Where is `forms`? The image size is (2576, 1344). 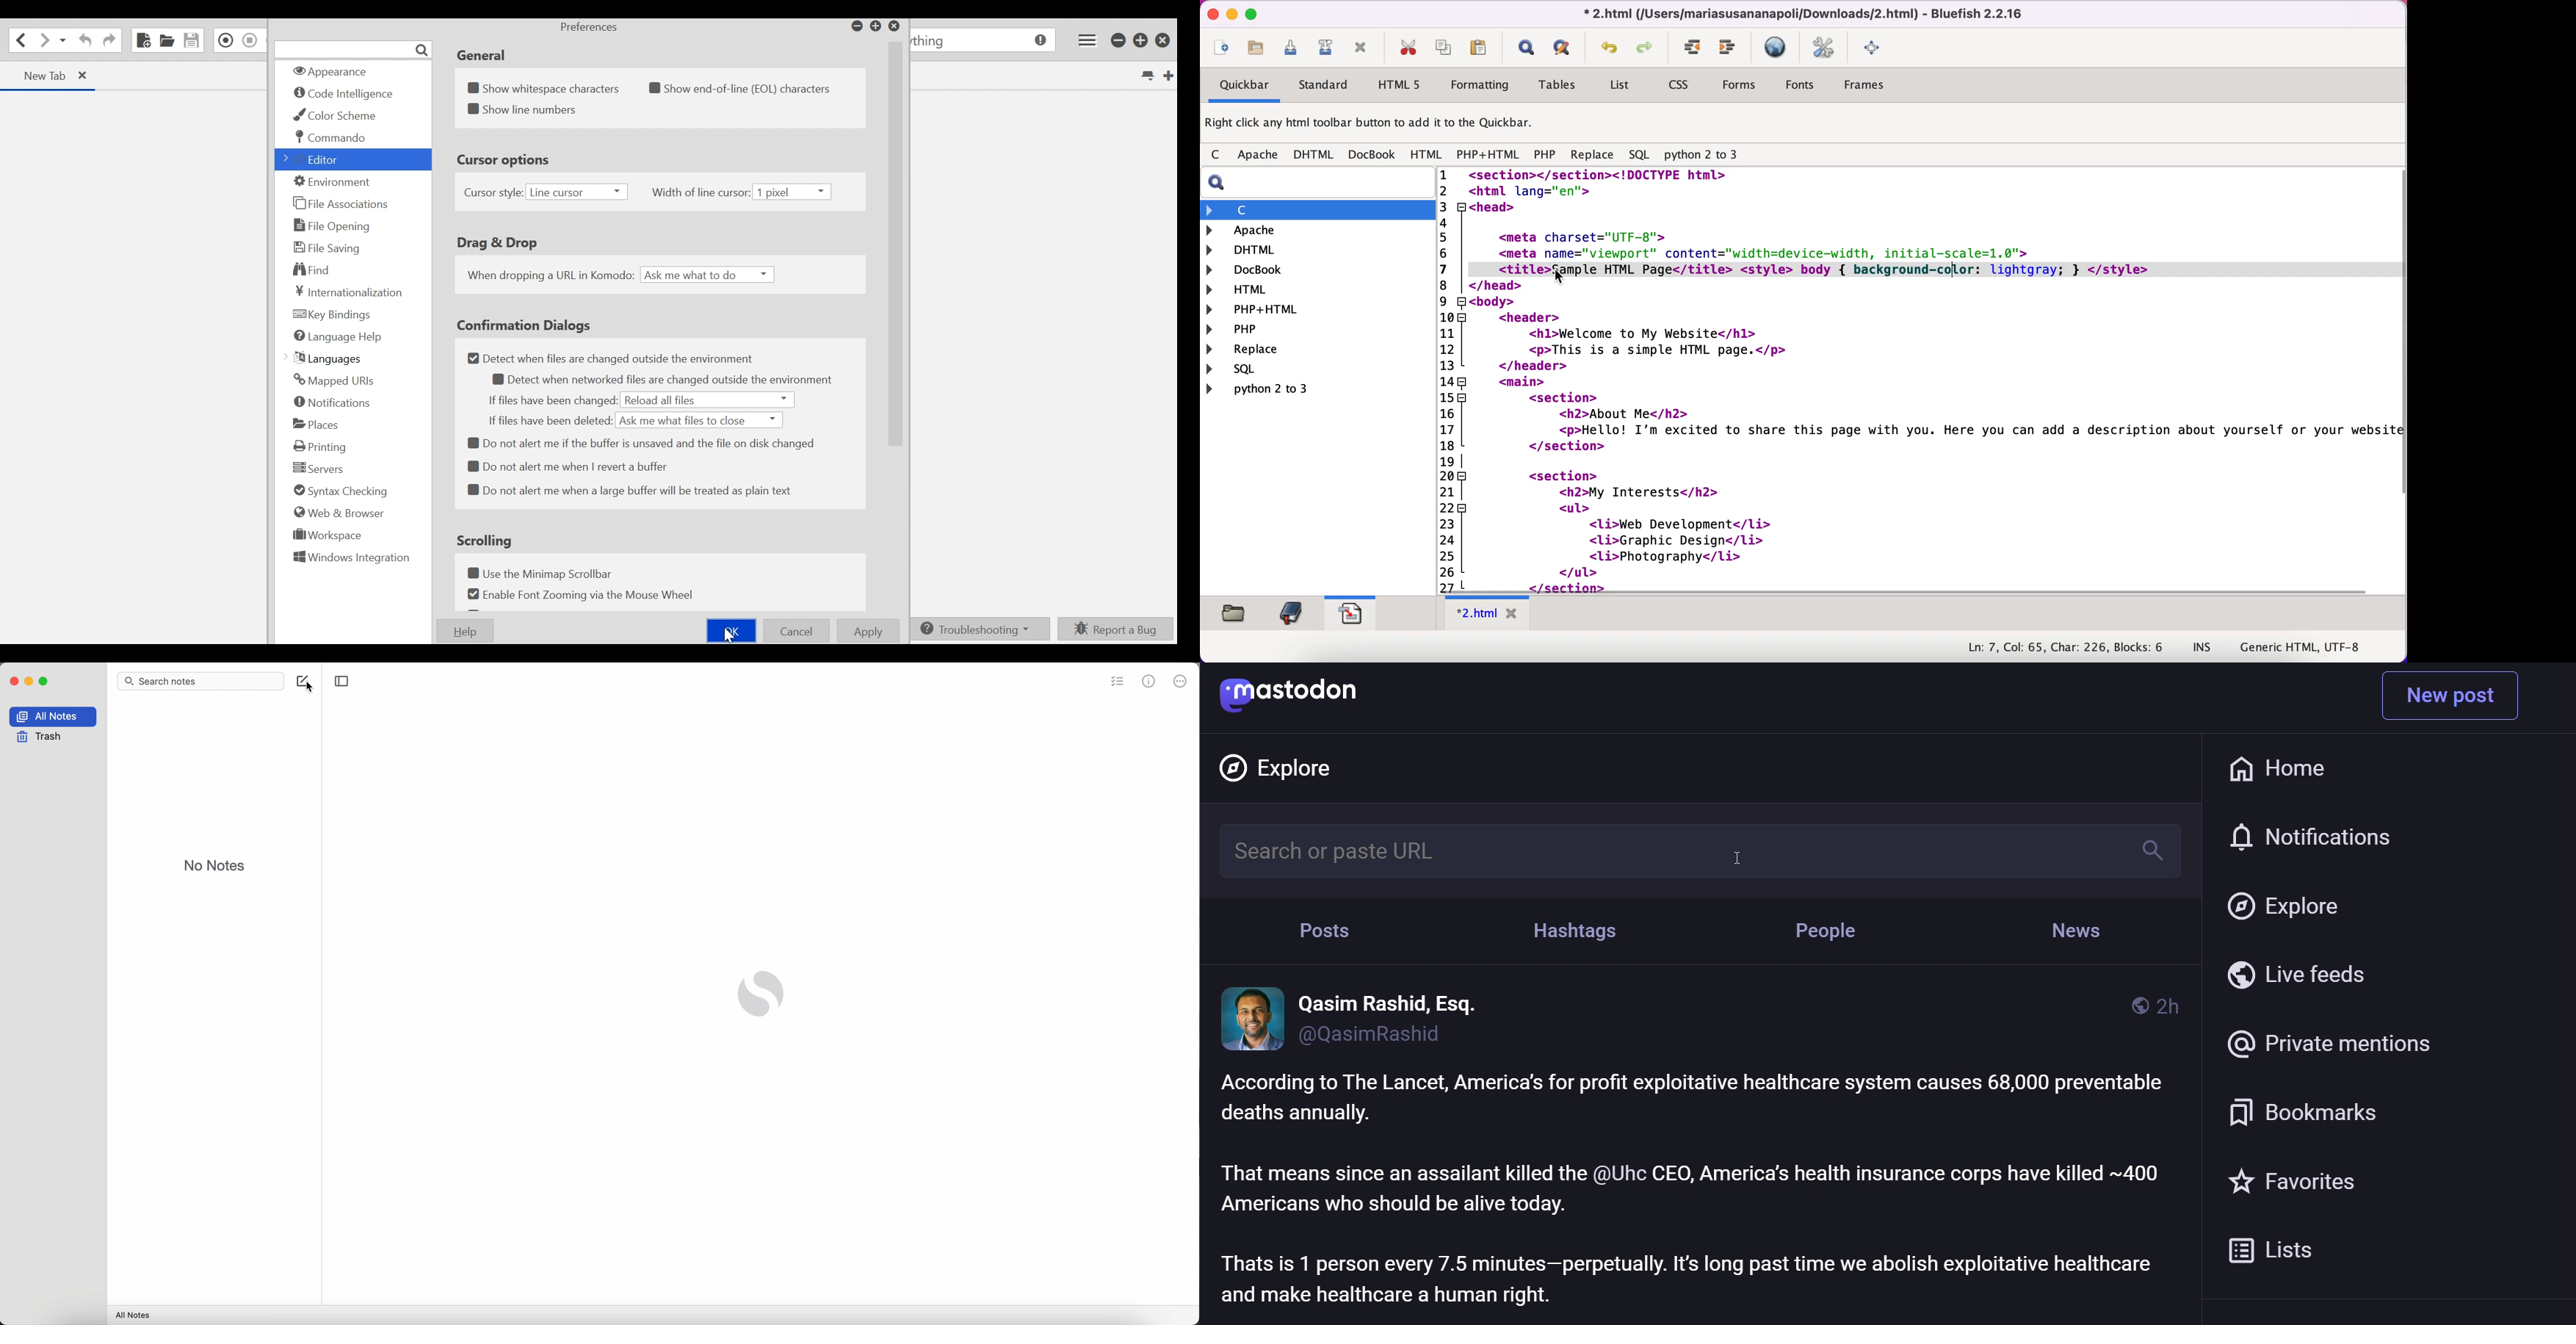 forms is located at coordinates (1741, 87).